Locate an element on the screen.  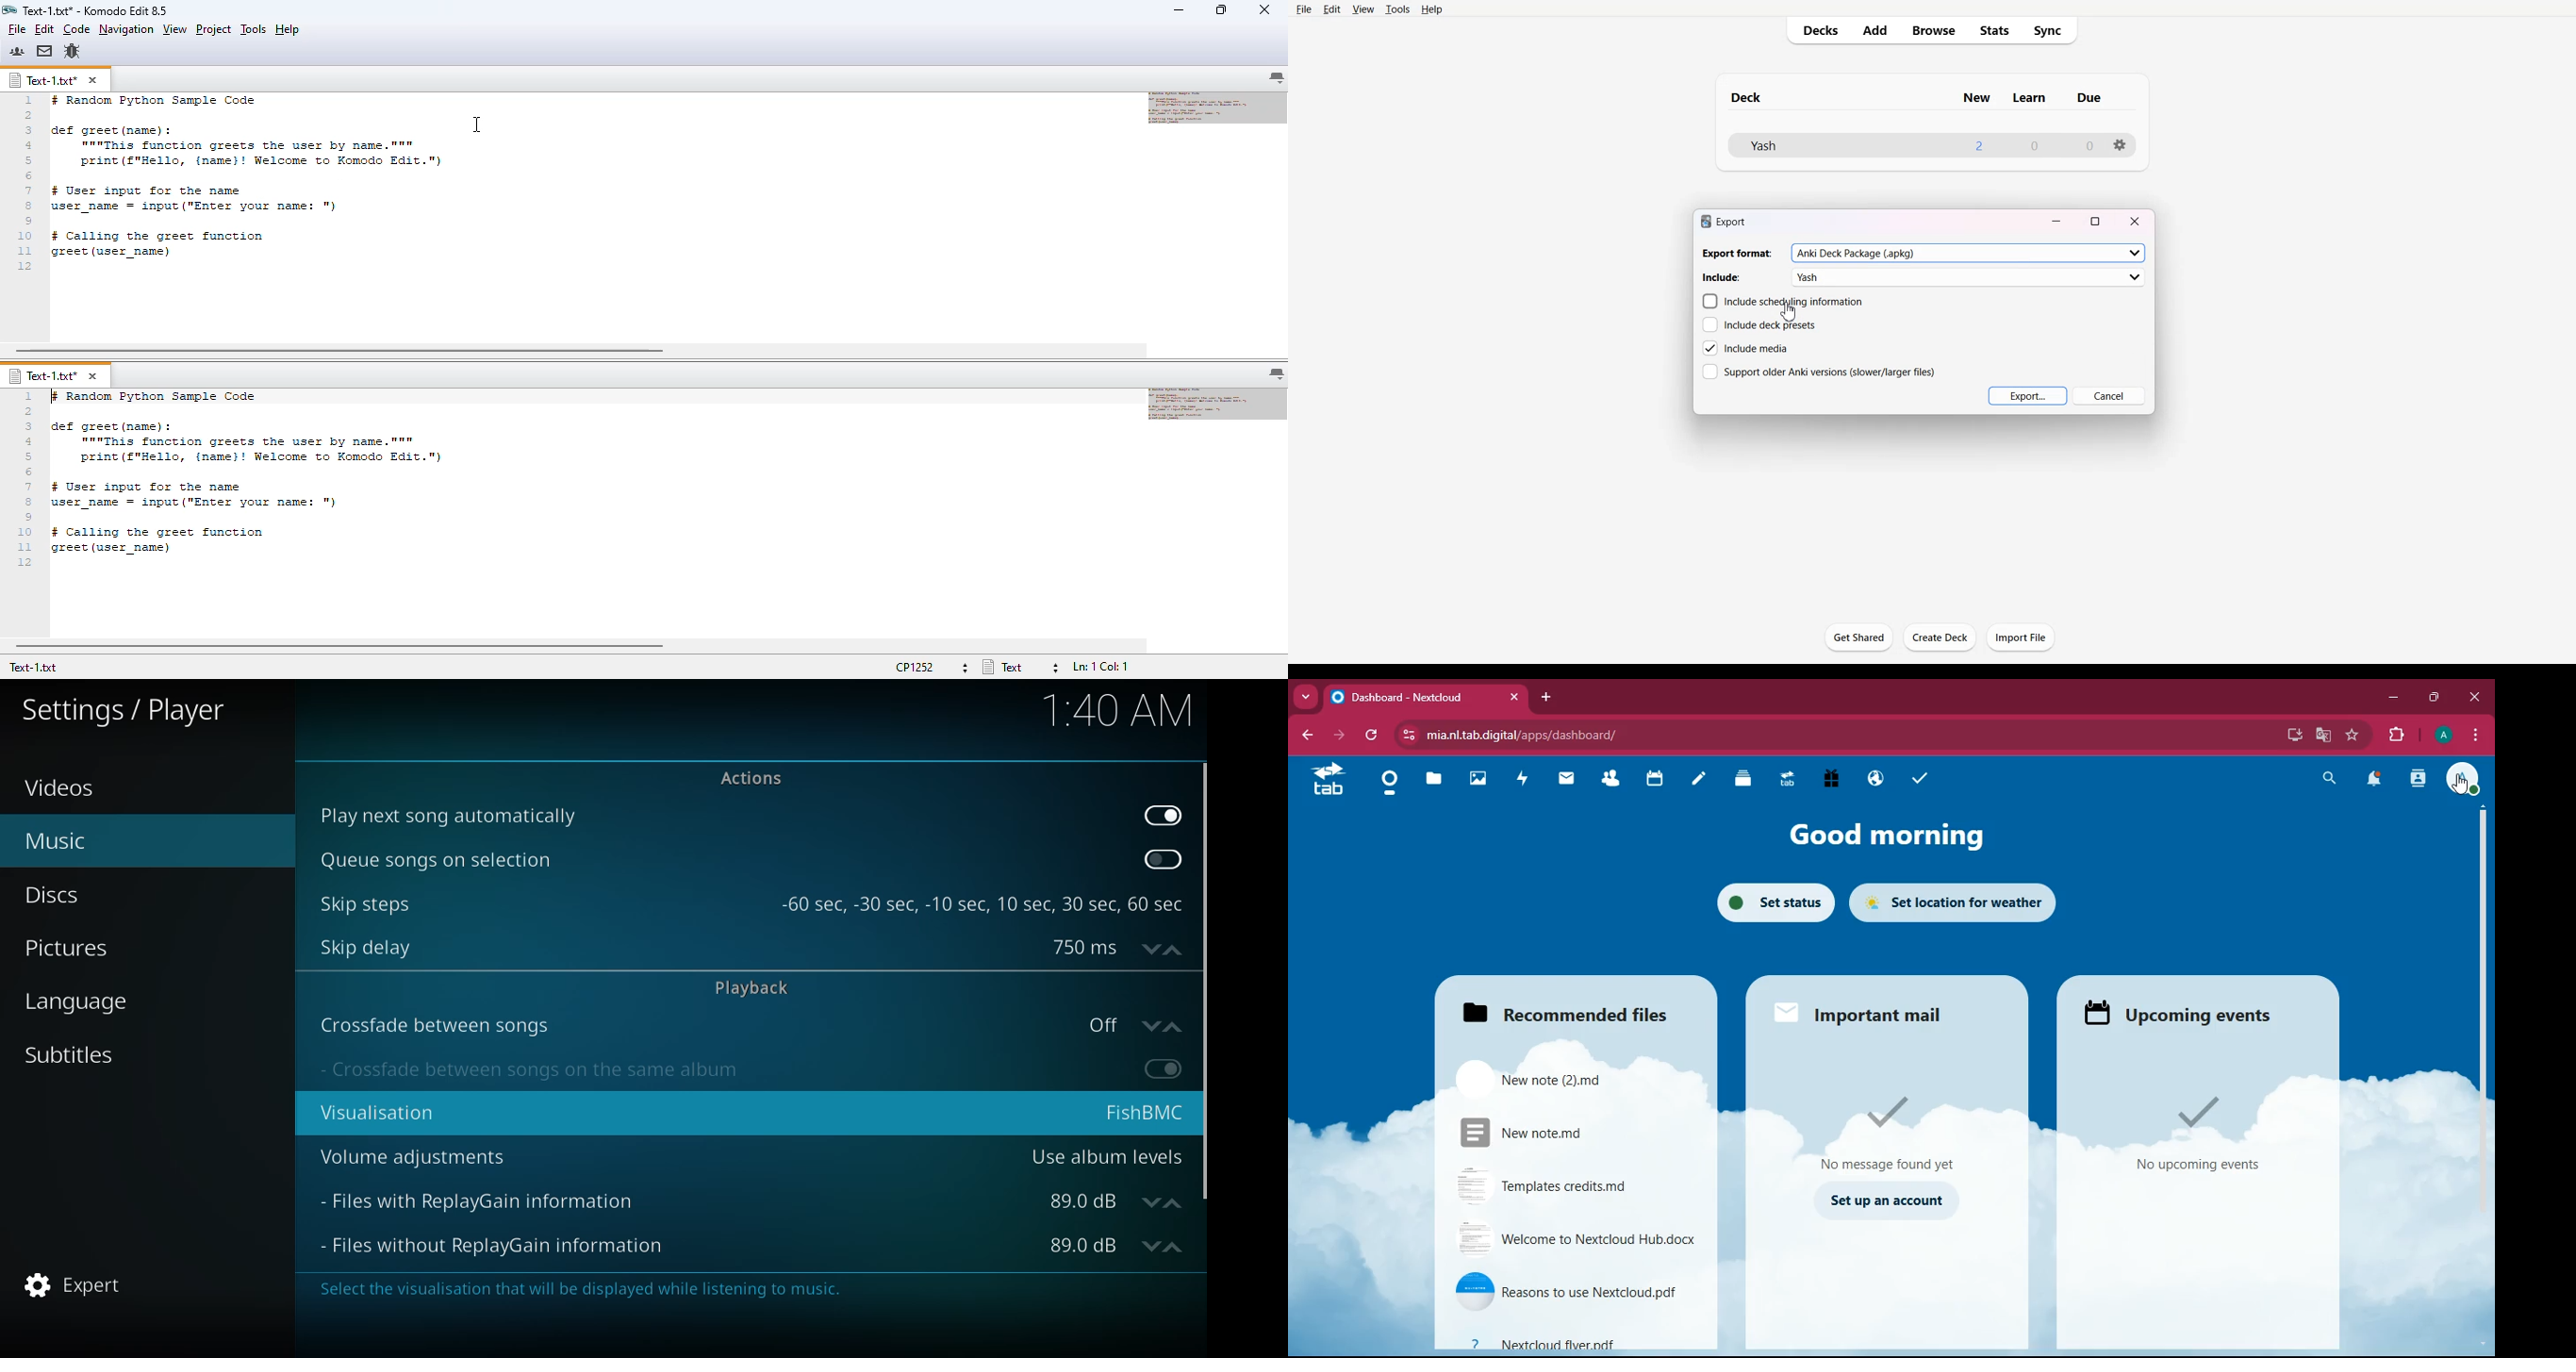
tools is located at coordinates (254, 28).